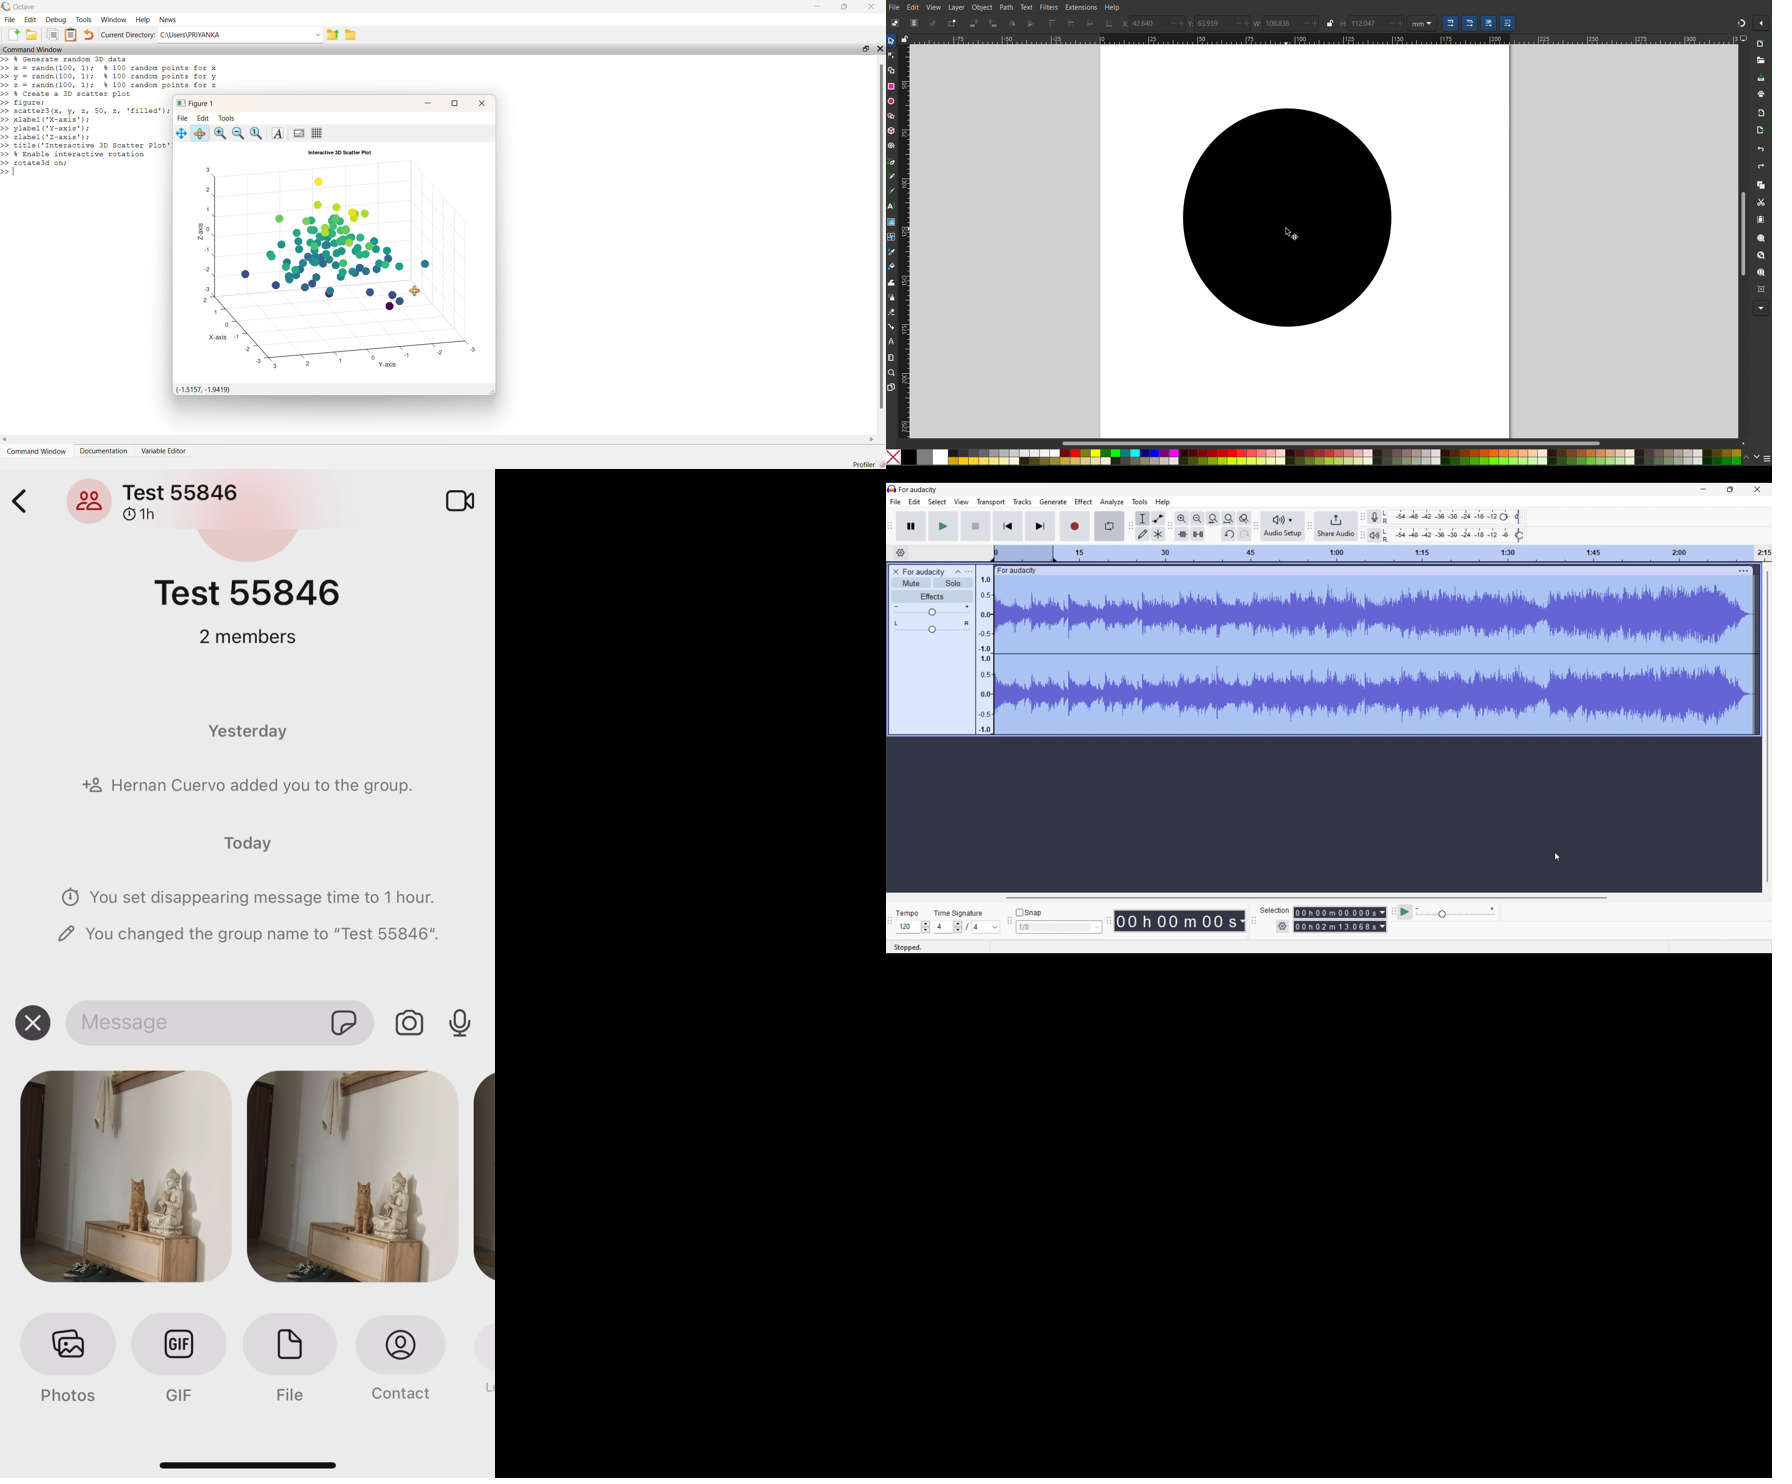  What do you see at coordinates (1182, 534) in the screenshot?
I see `Trim audio outside selection` at bounding box center [1182, 534].